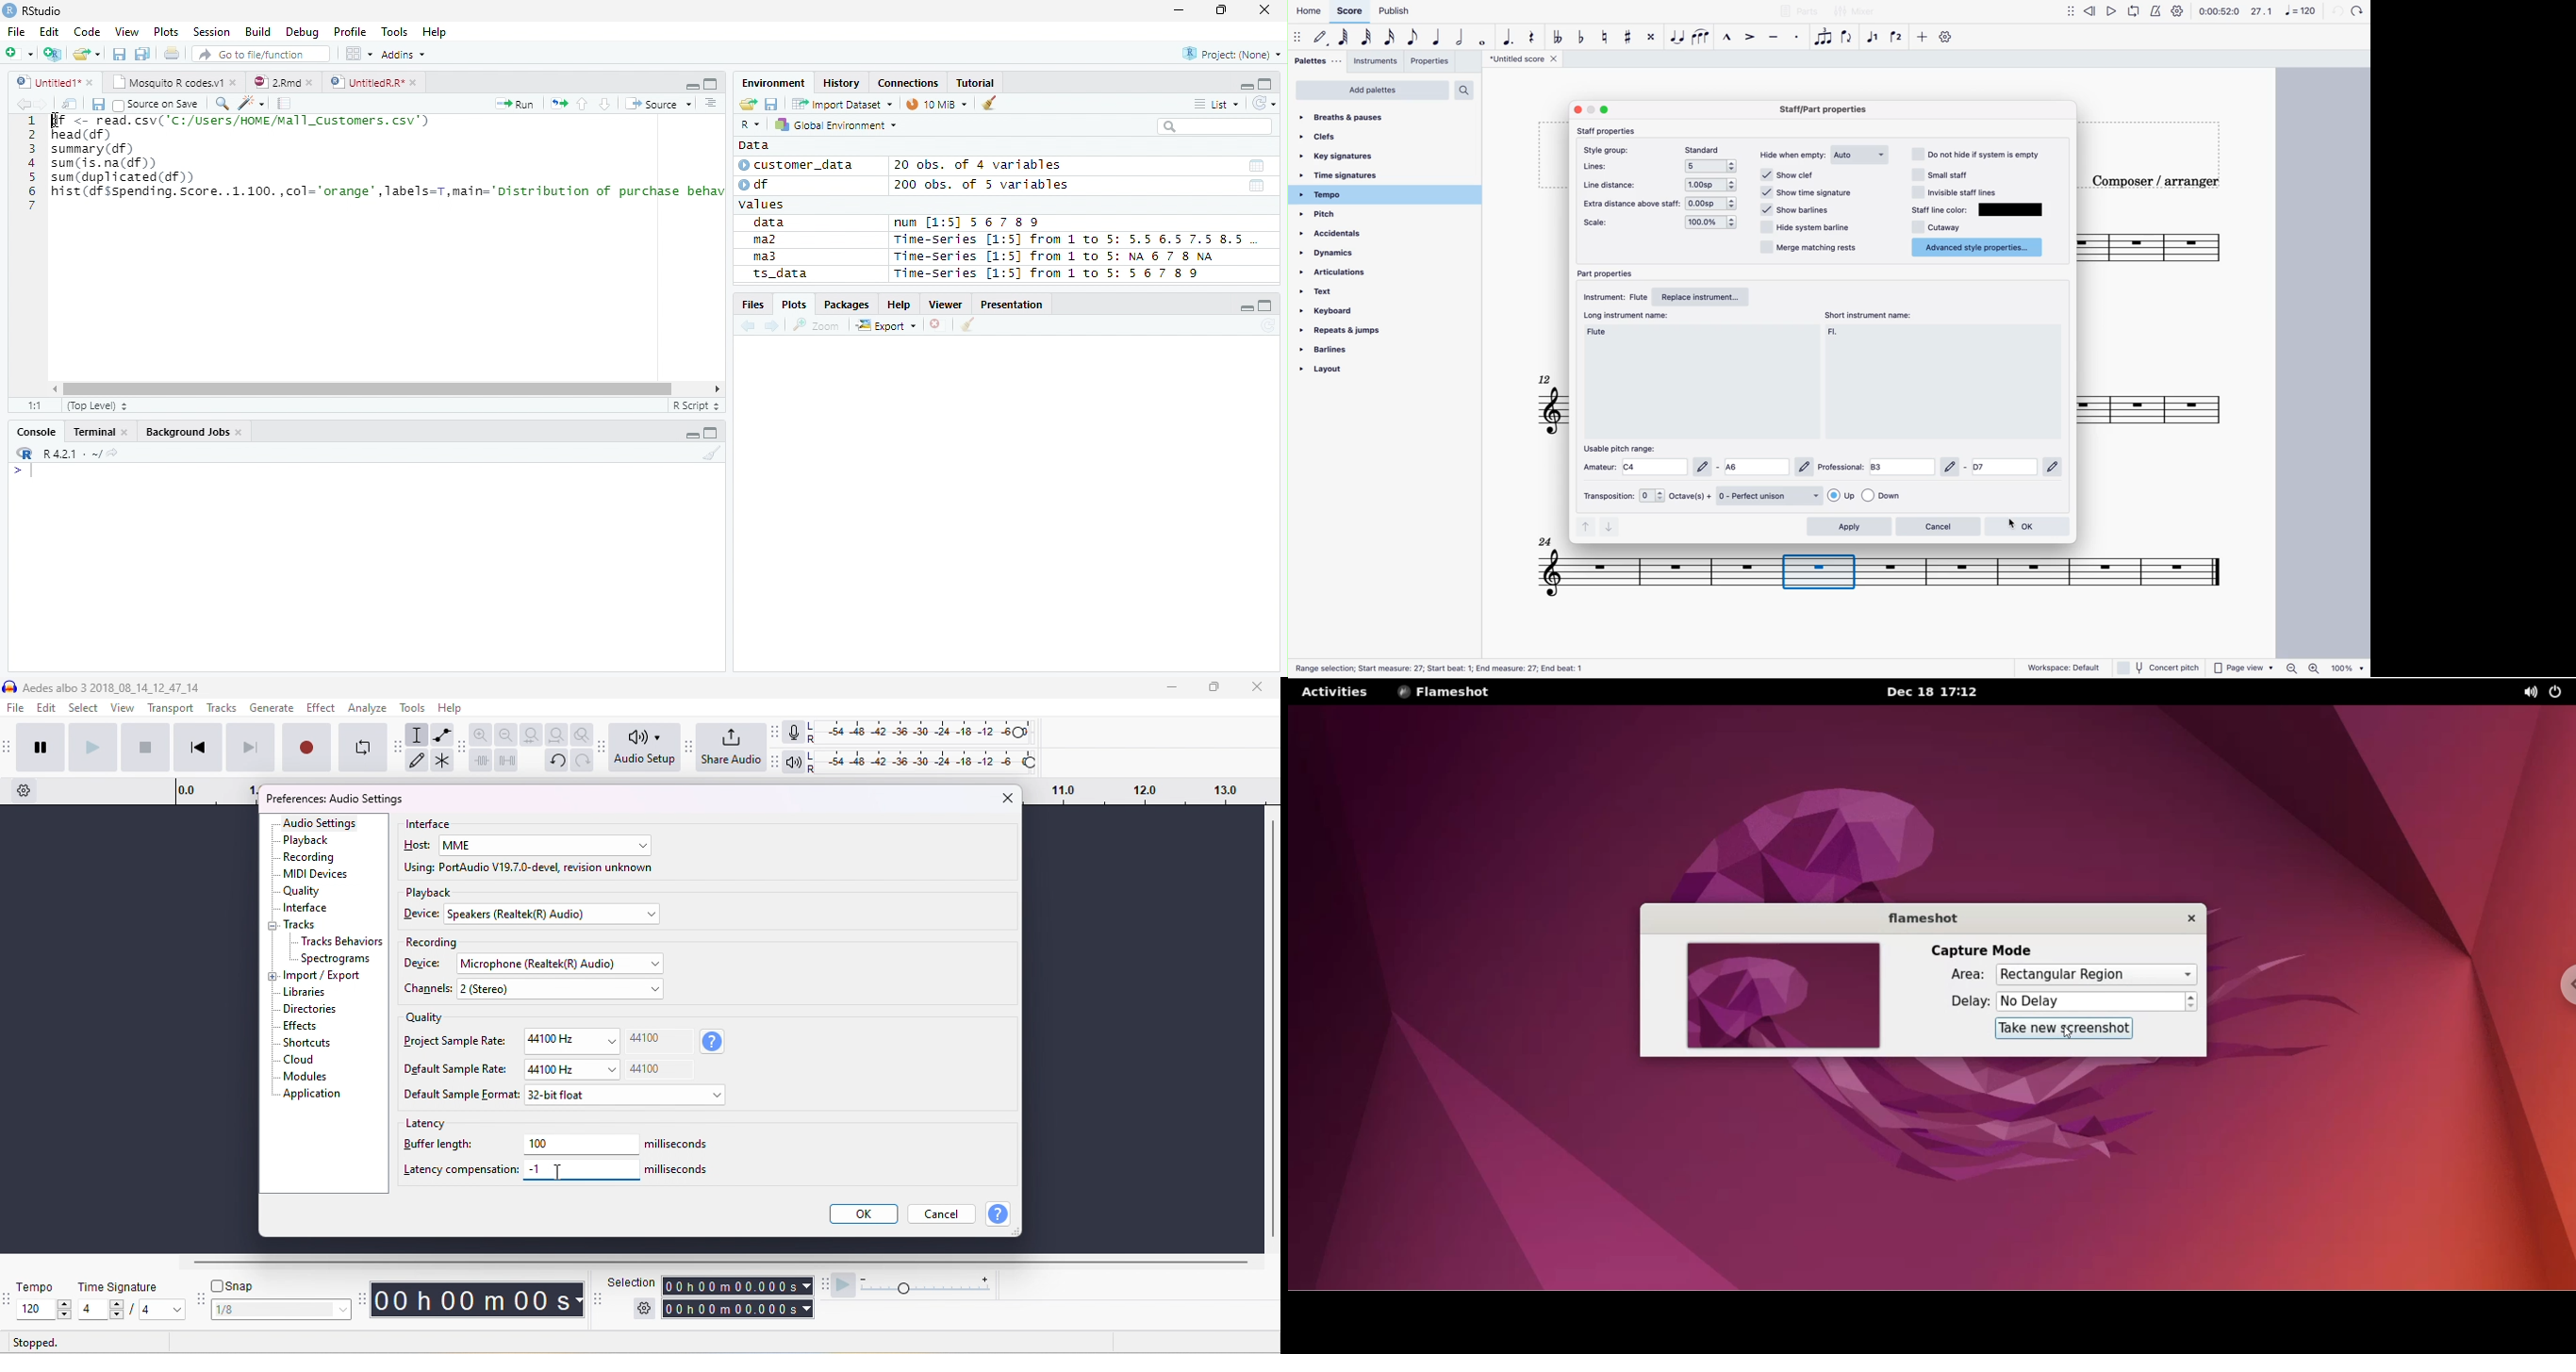  What do you see at coordinates (88, 53) in the screenshot?
I see `Open Folder` at bounding box center [88, 53].